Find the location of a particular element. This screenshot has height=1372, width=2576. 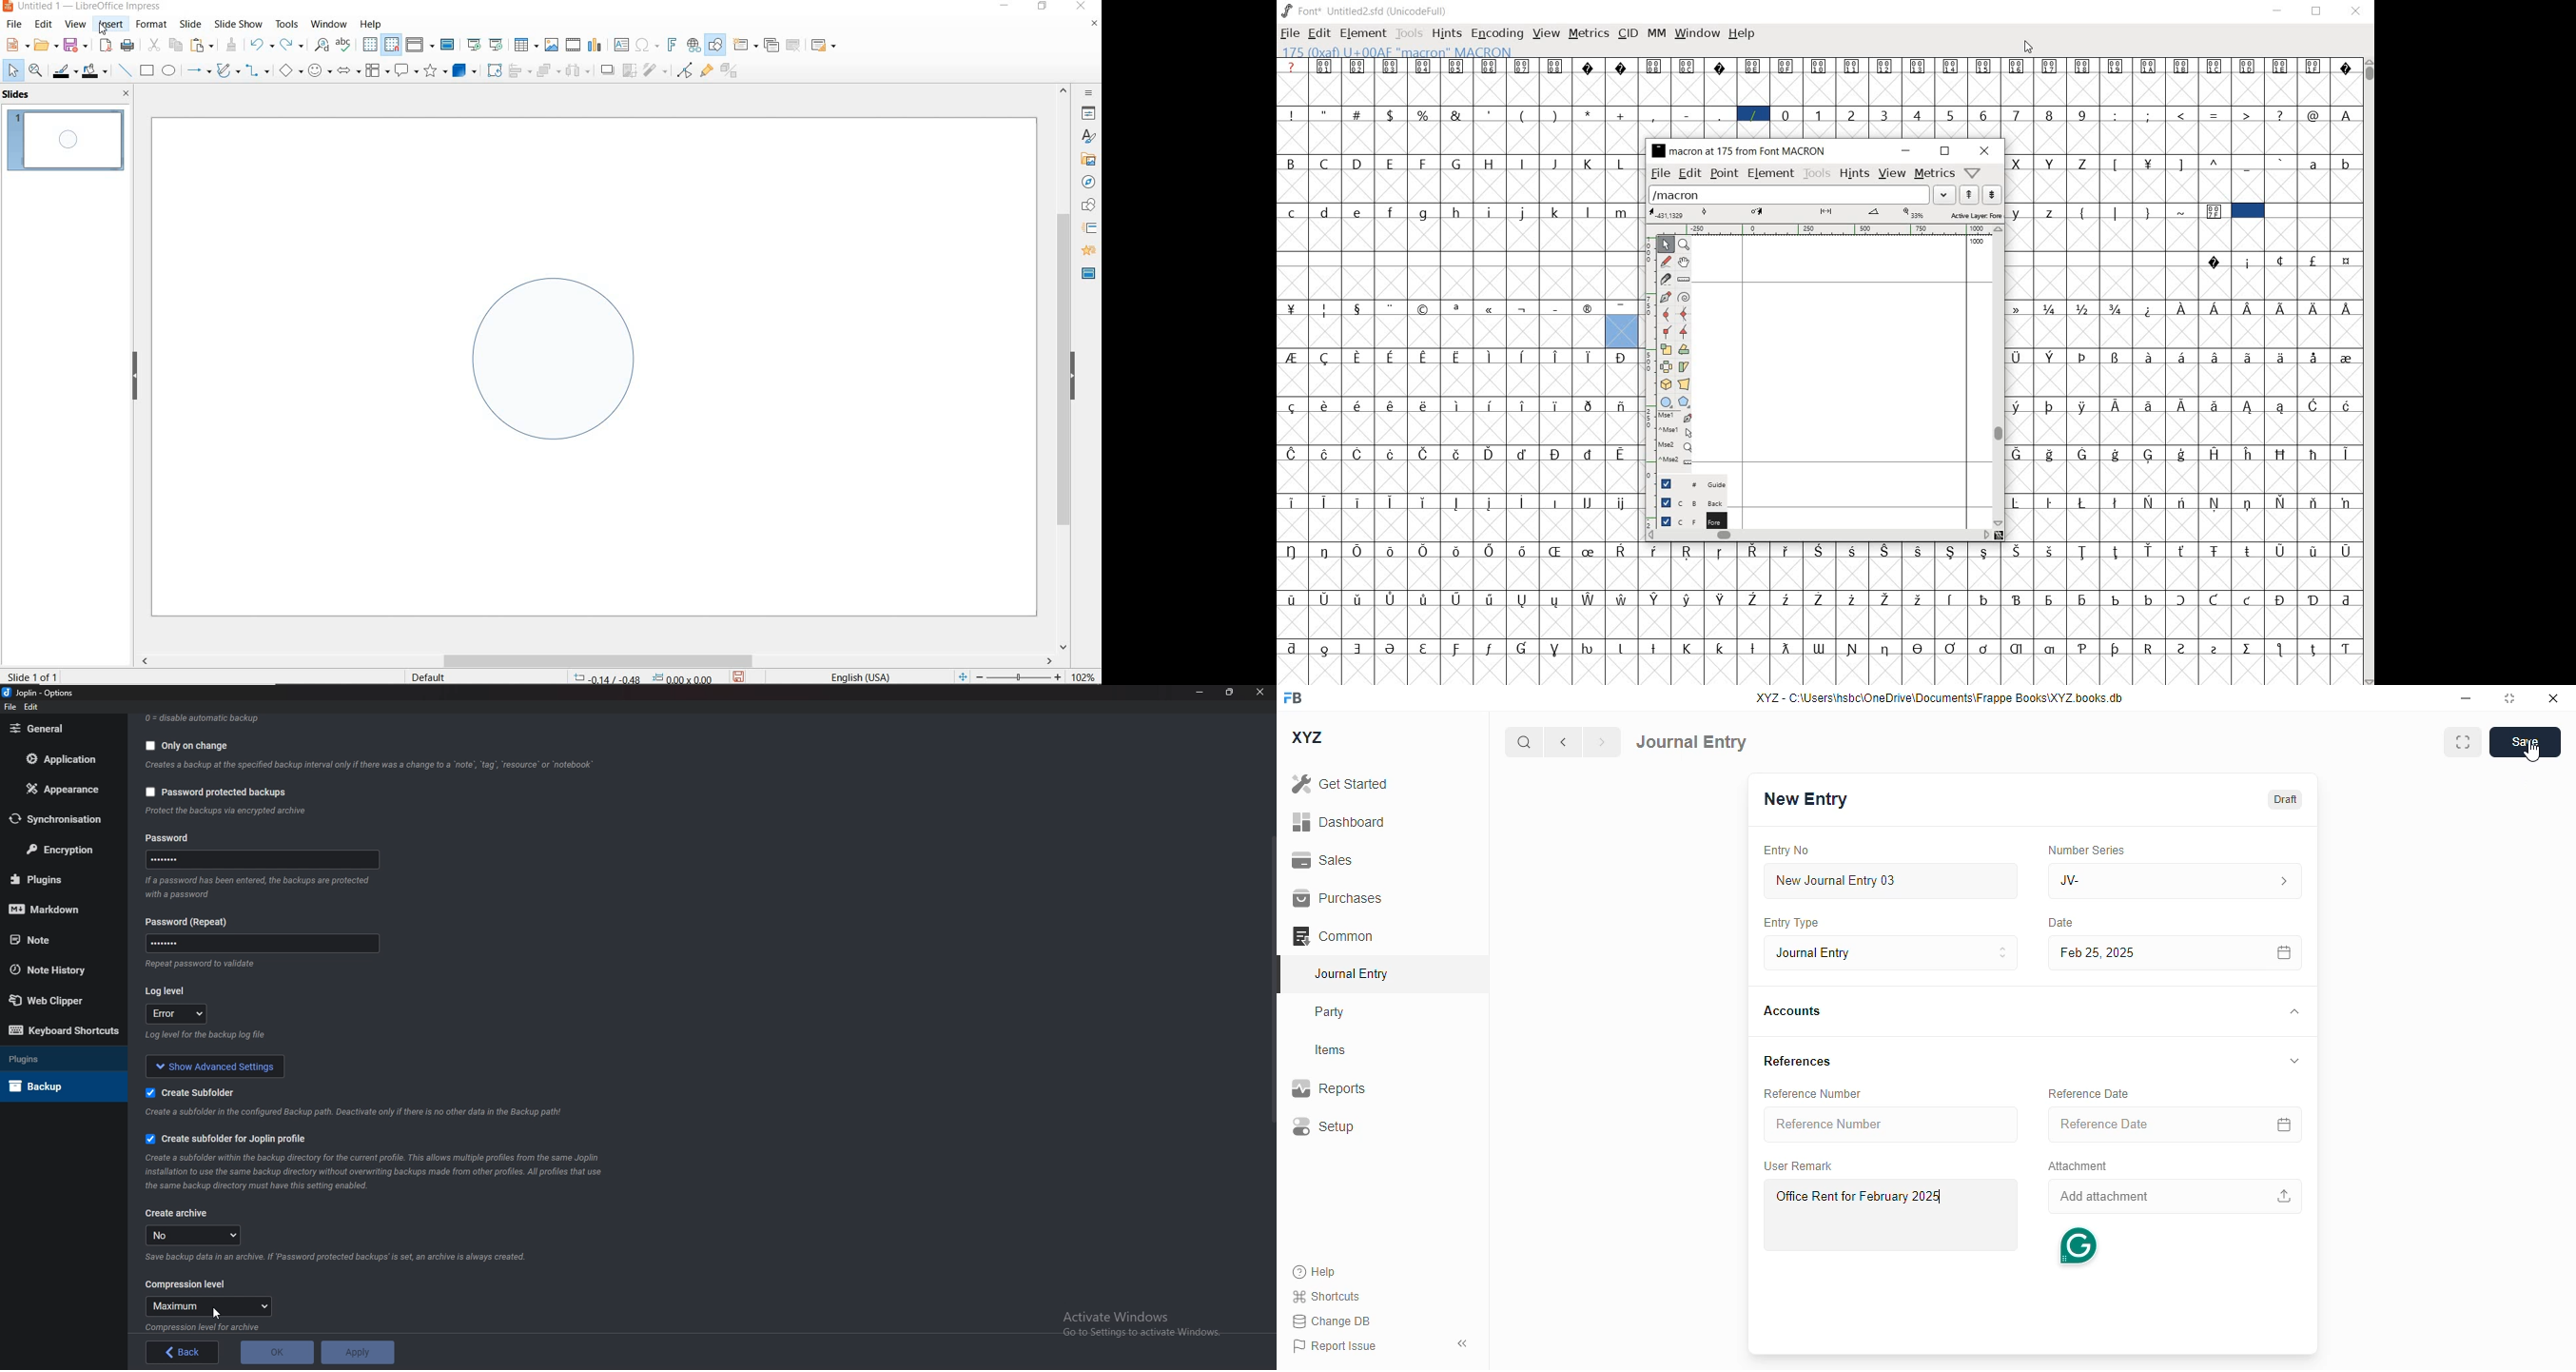

Symbol is located at coordinates (1919, 66).